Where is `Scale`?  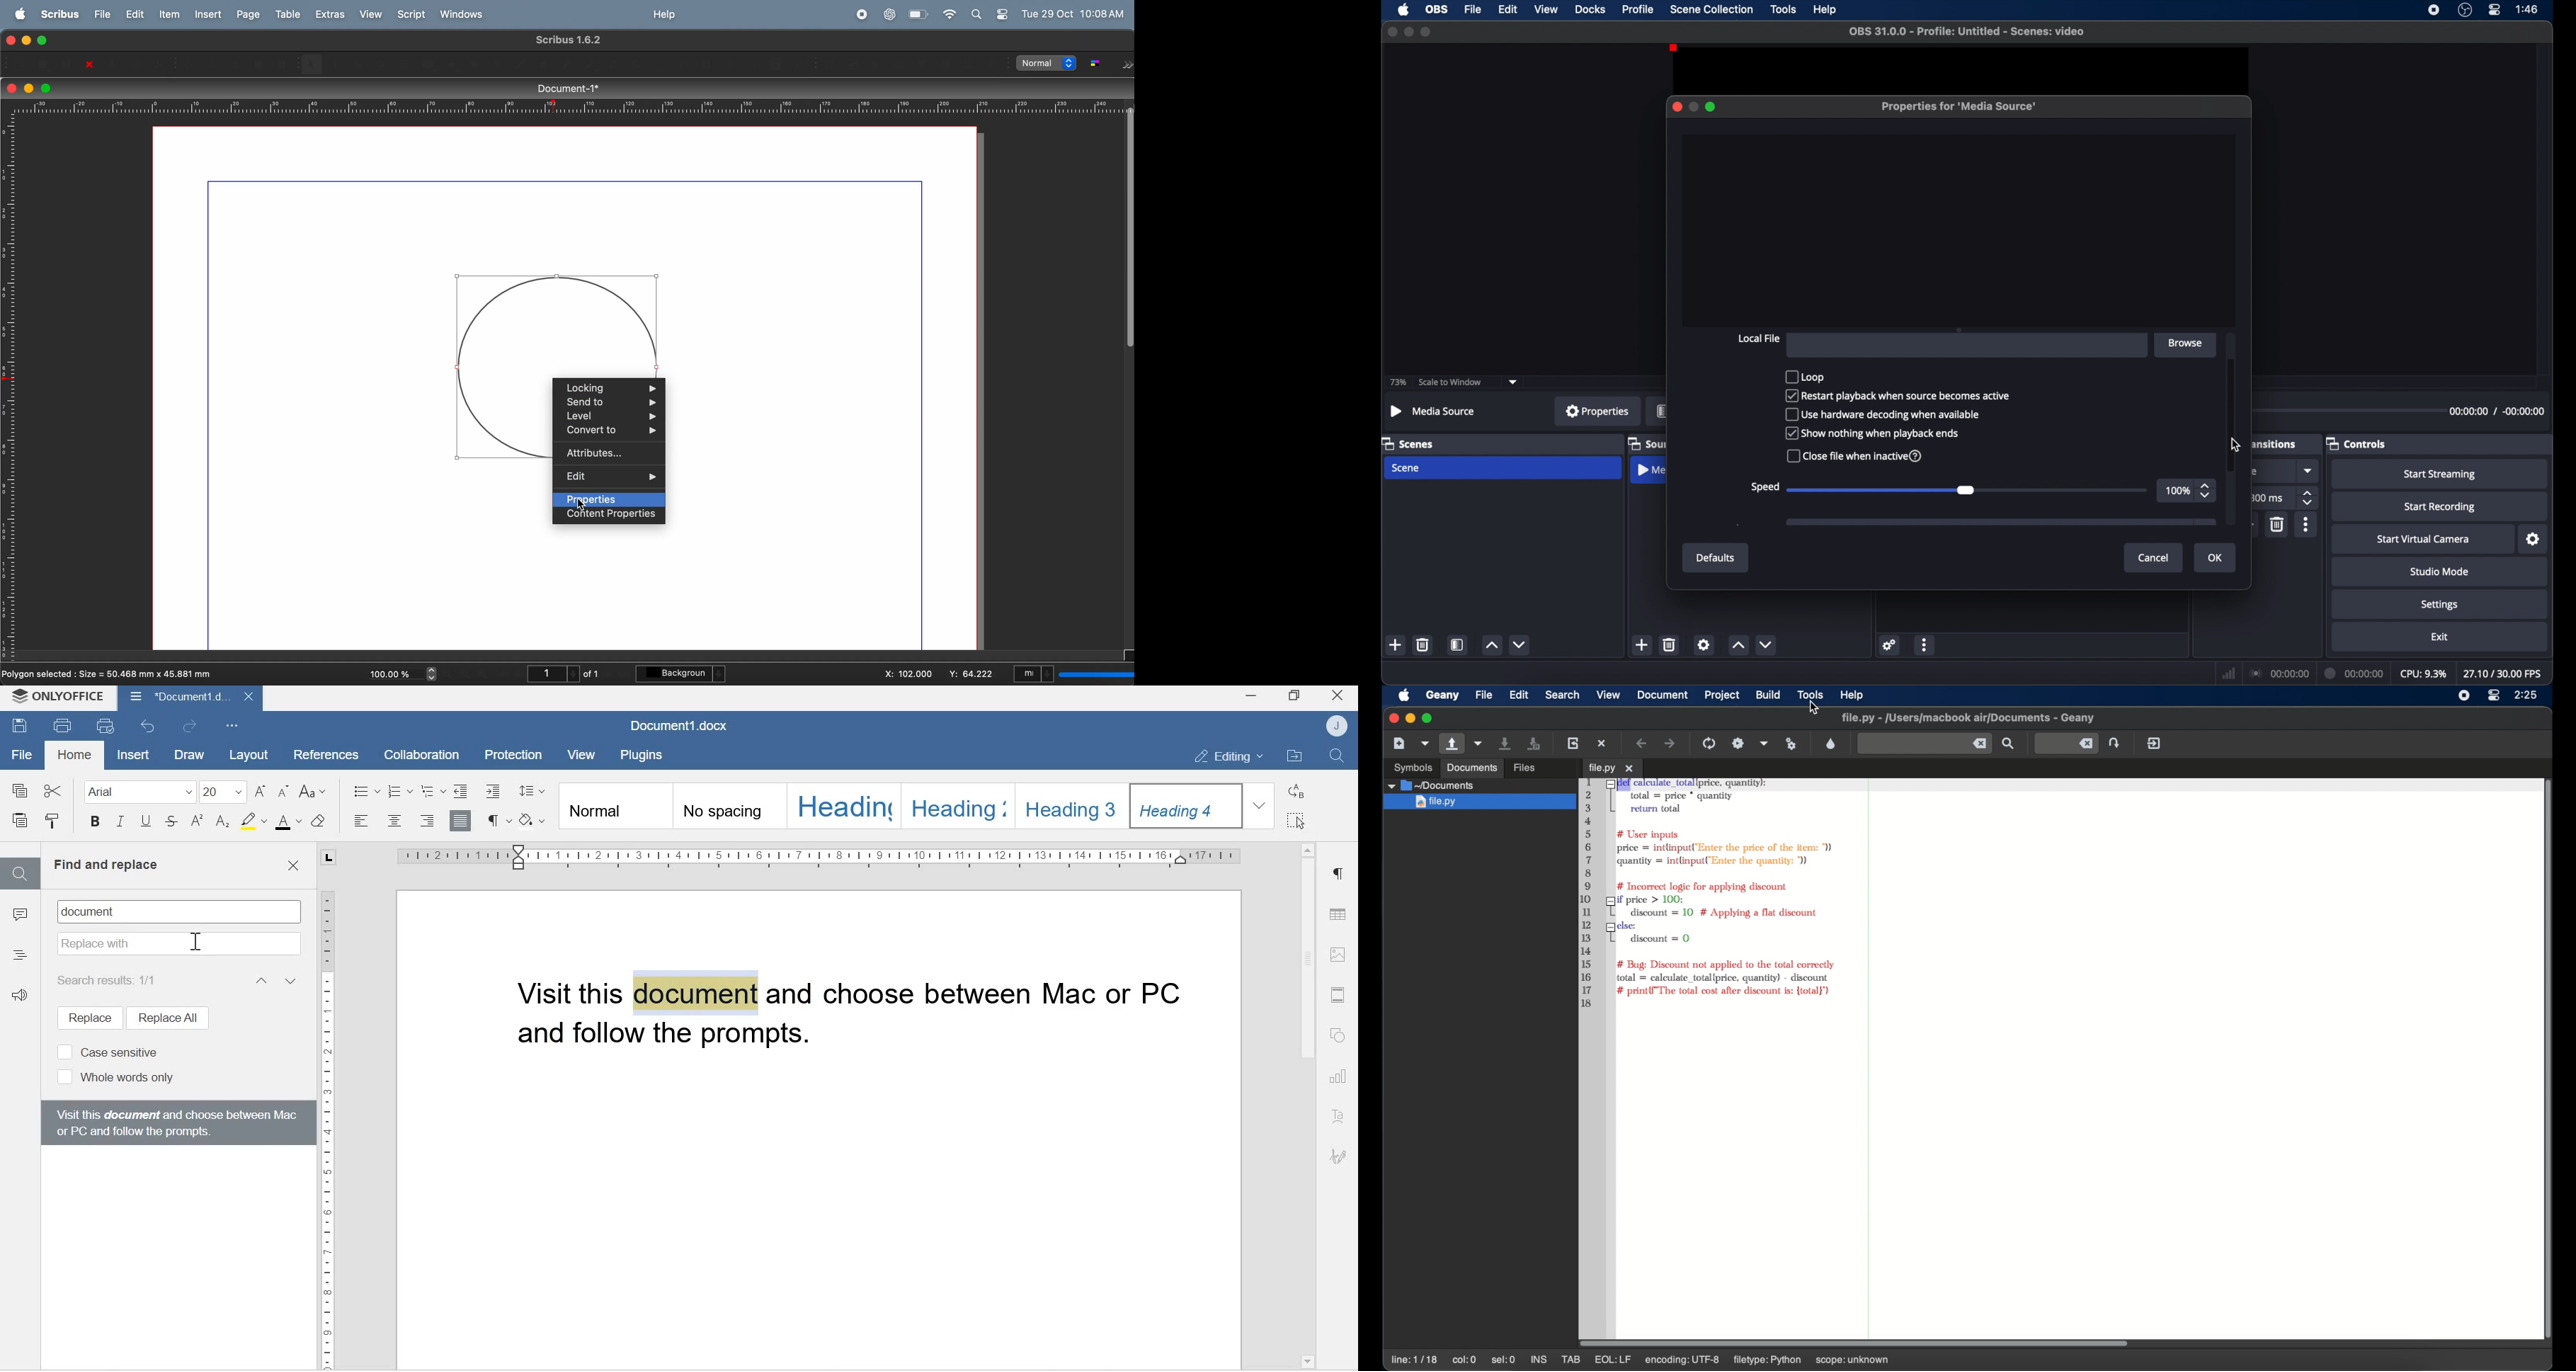
Scale is located at coordinates (328, 1120).